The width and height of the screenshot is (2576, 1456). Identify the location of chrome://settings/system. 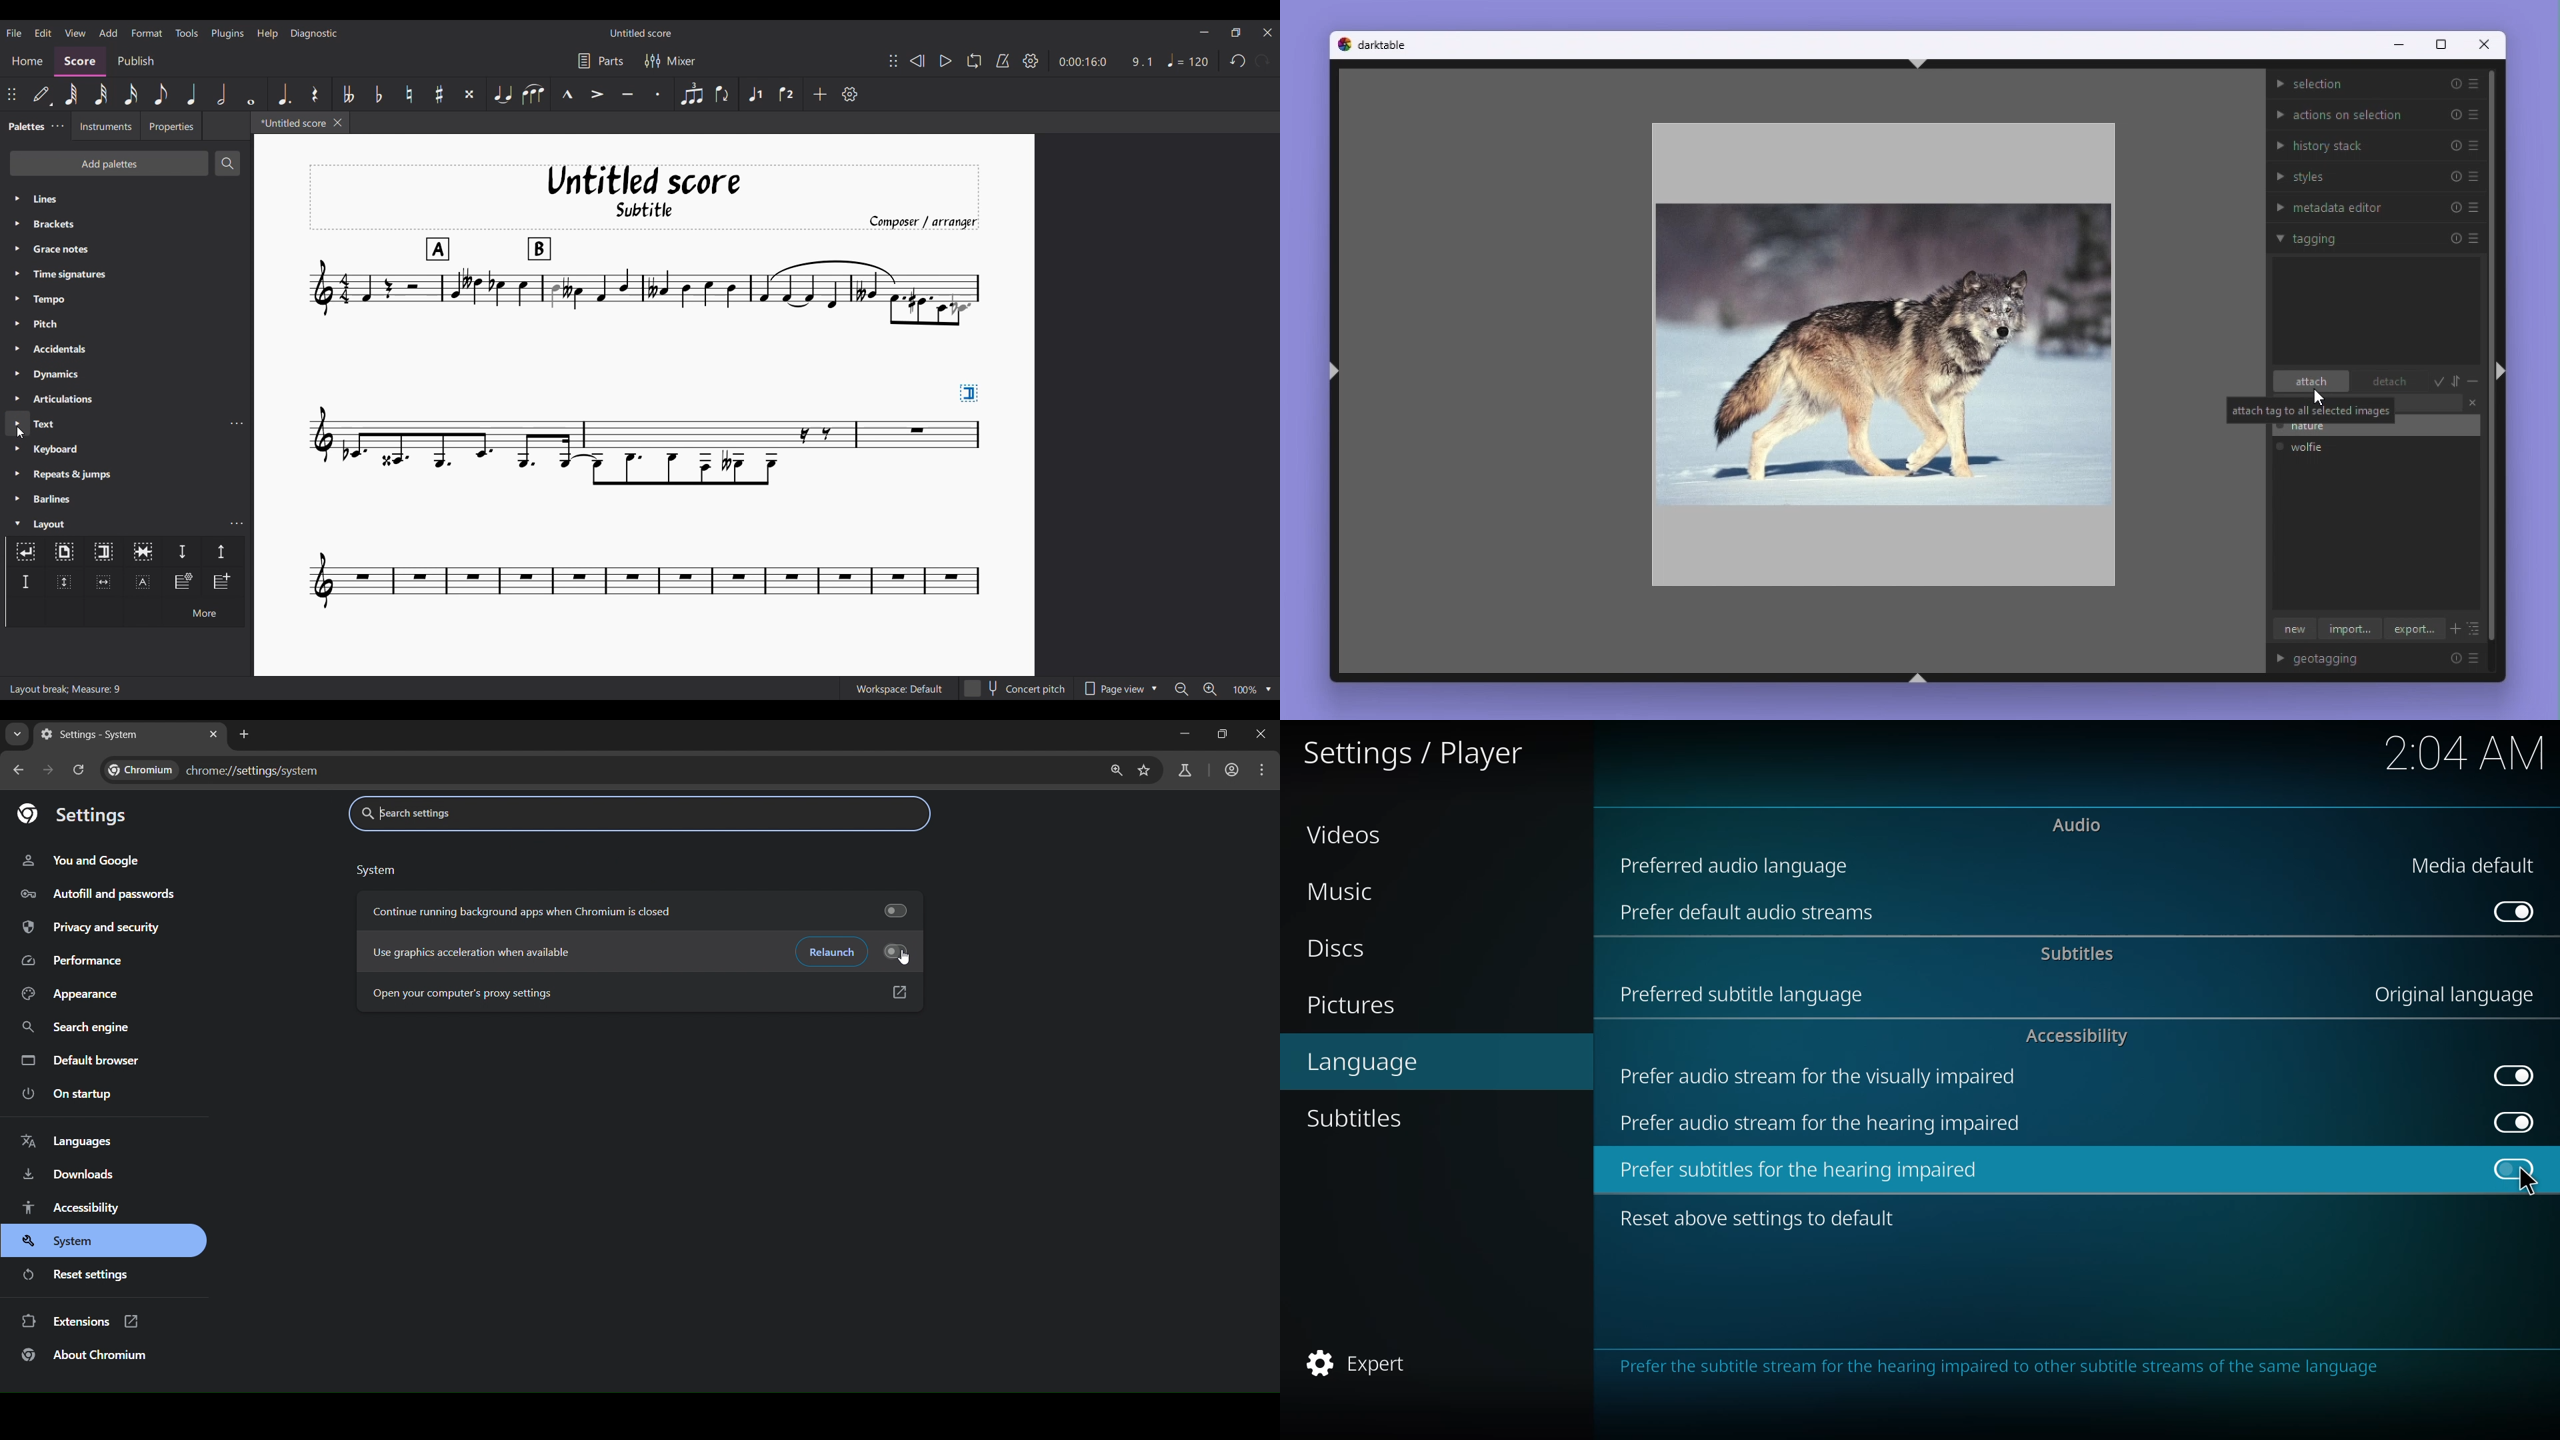
(193, 771).